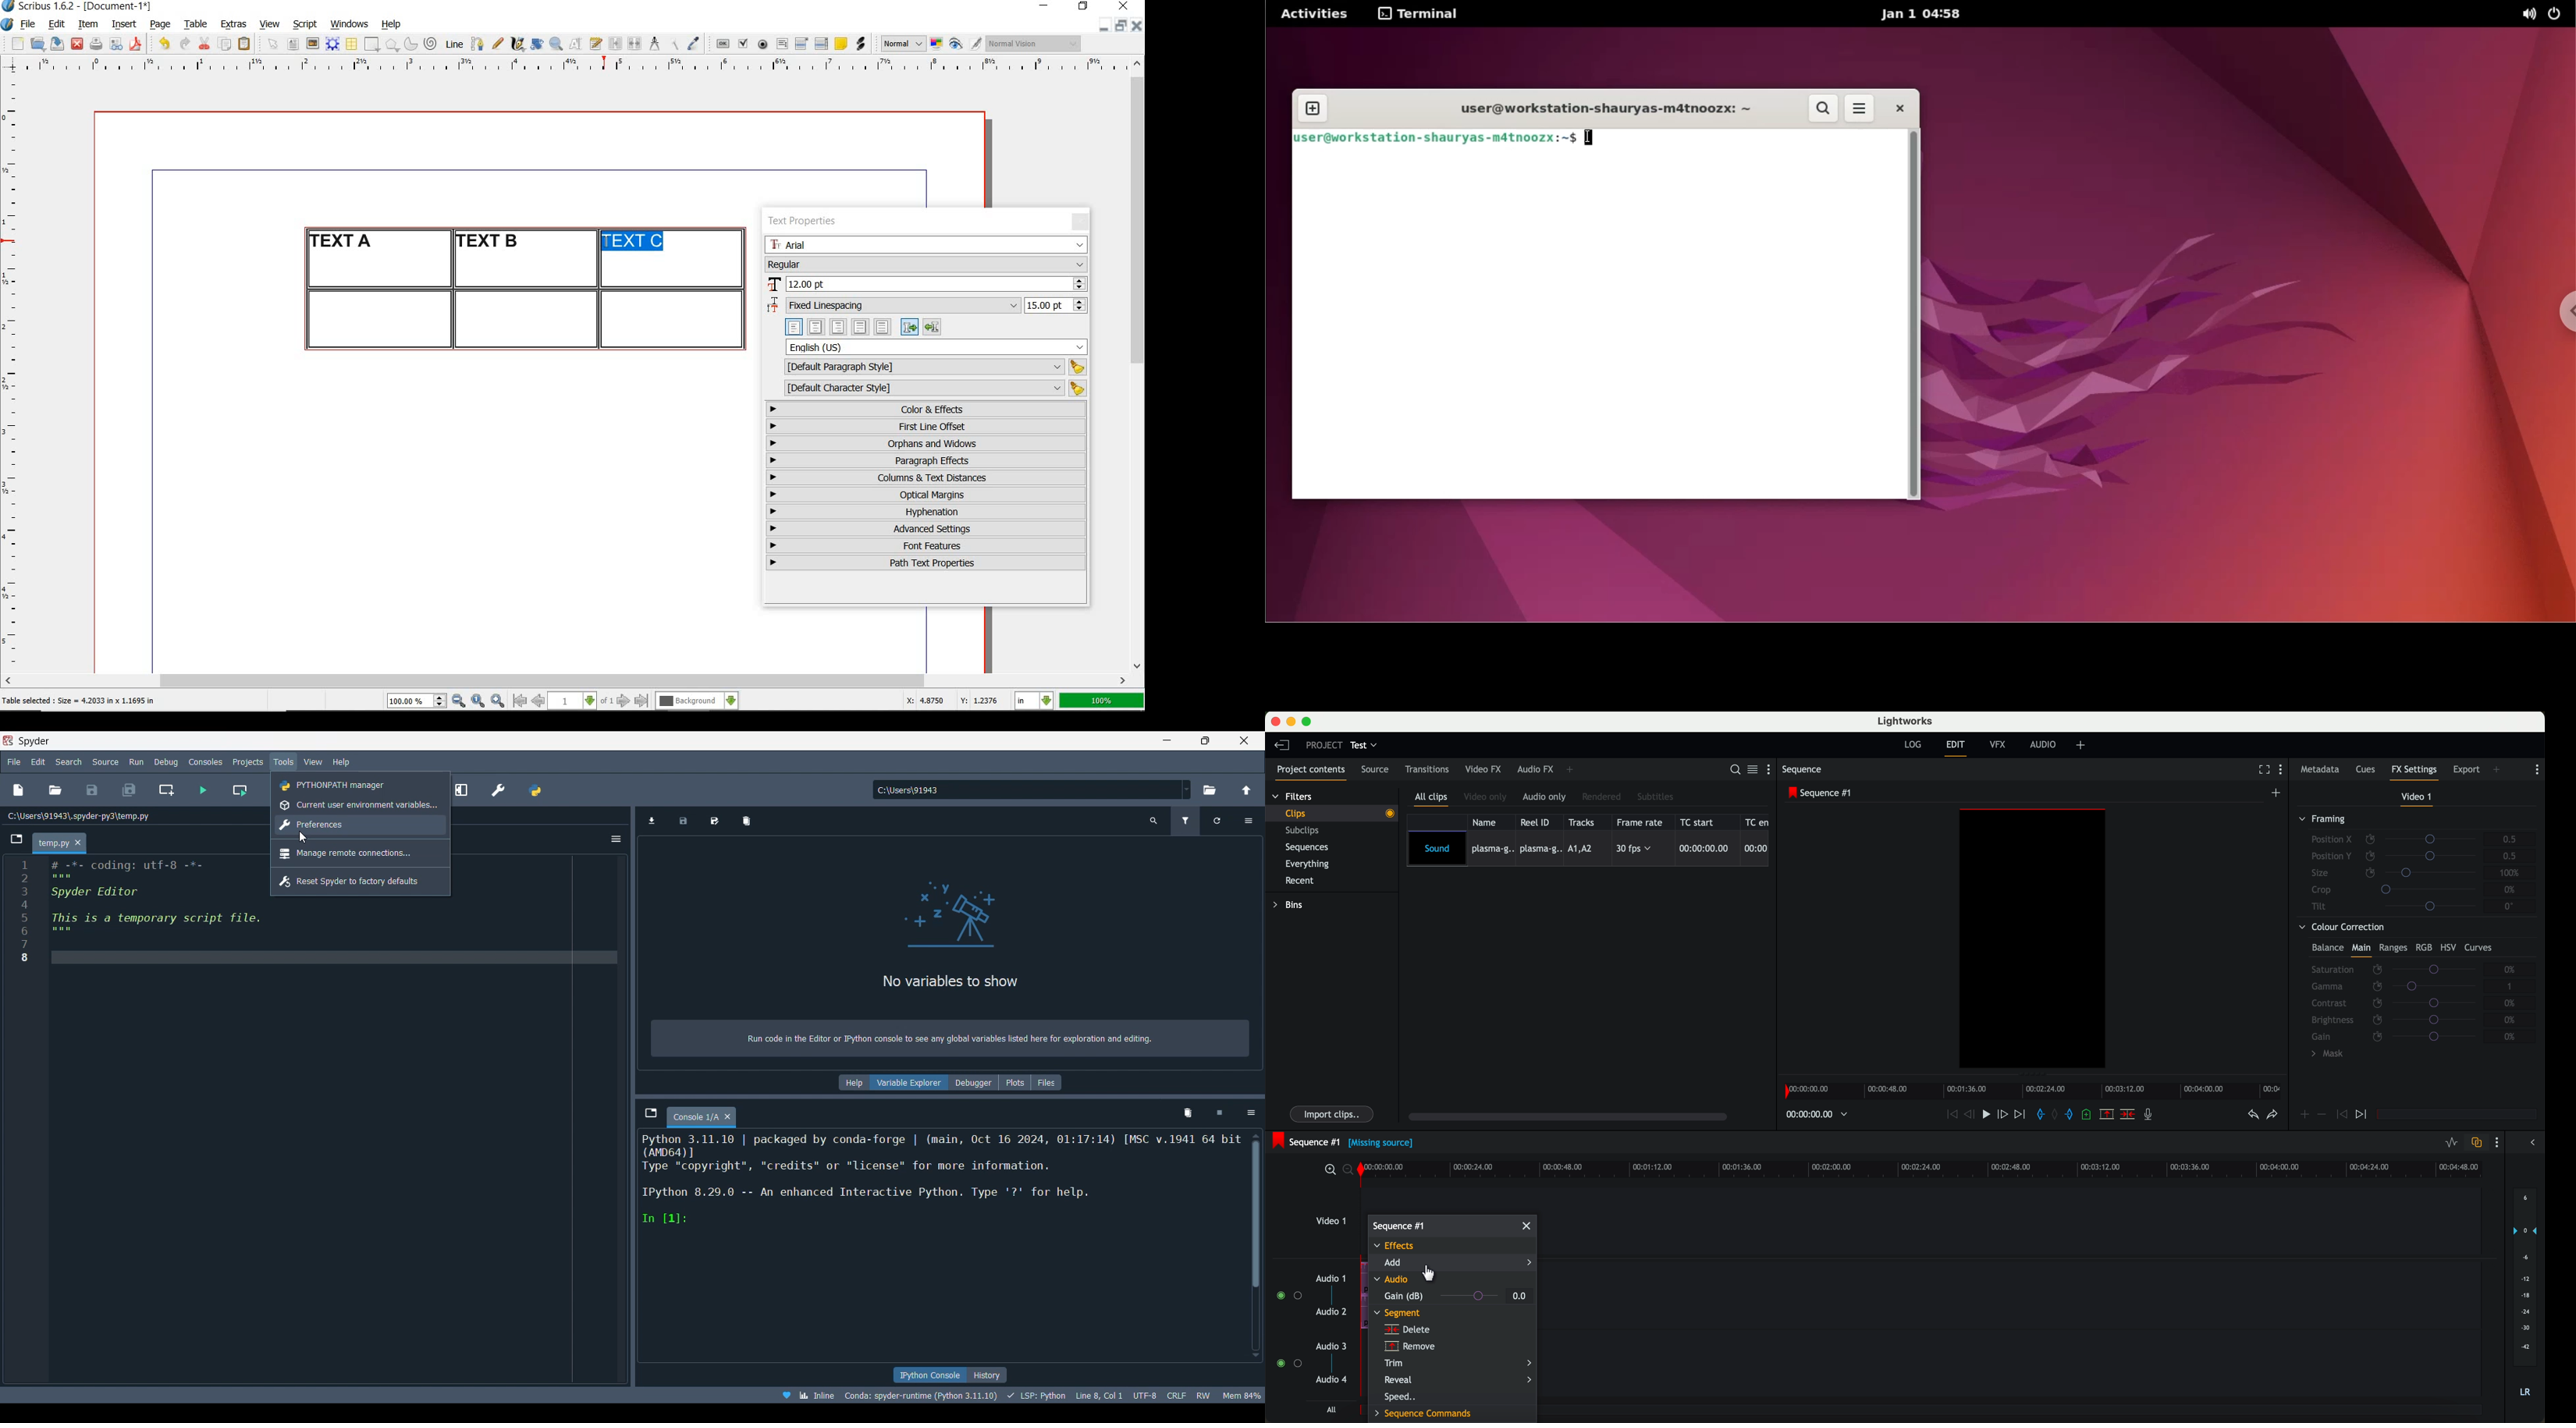 This screenshot has height=1428, width=2576. I want to click on minimize, so click(1046, 7).